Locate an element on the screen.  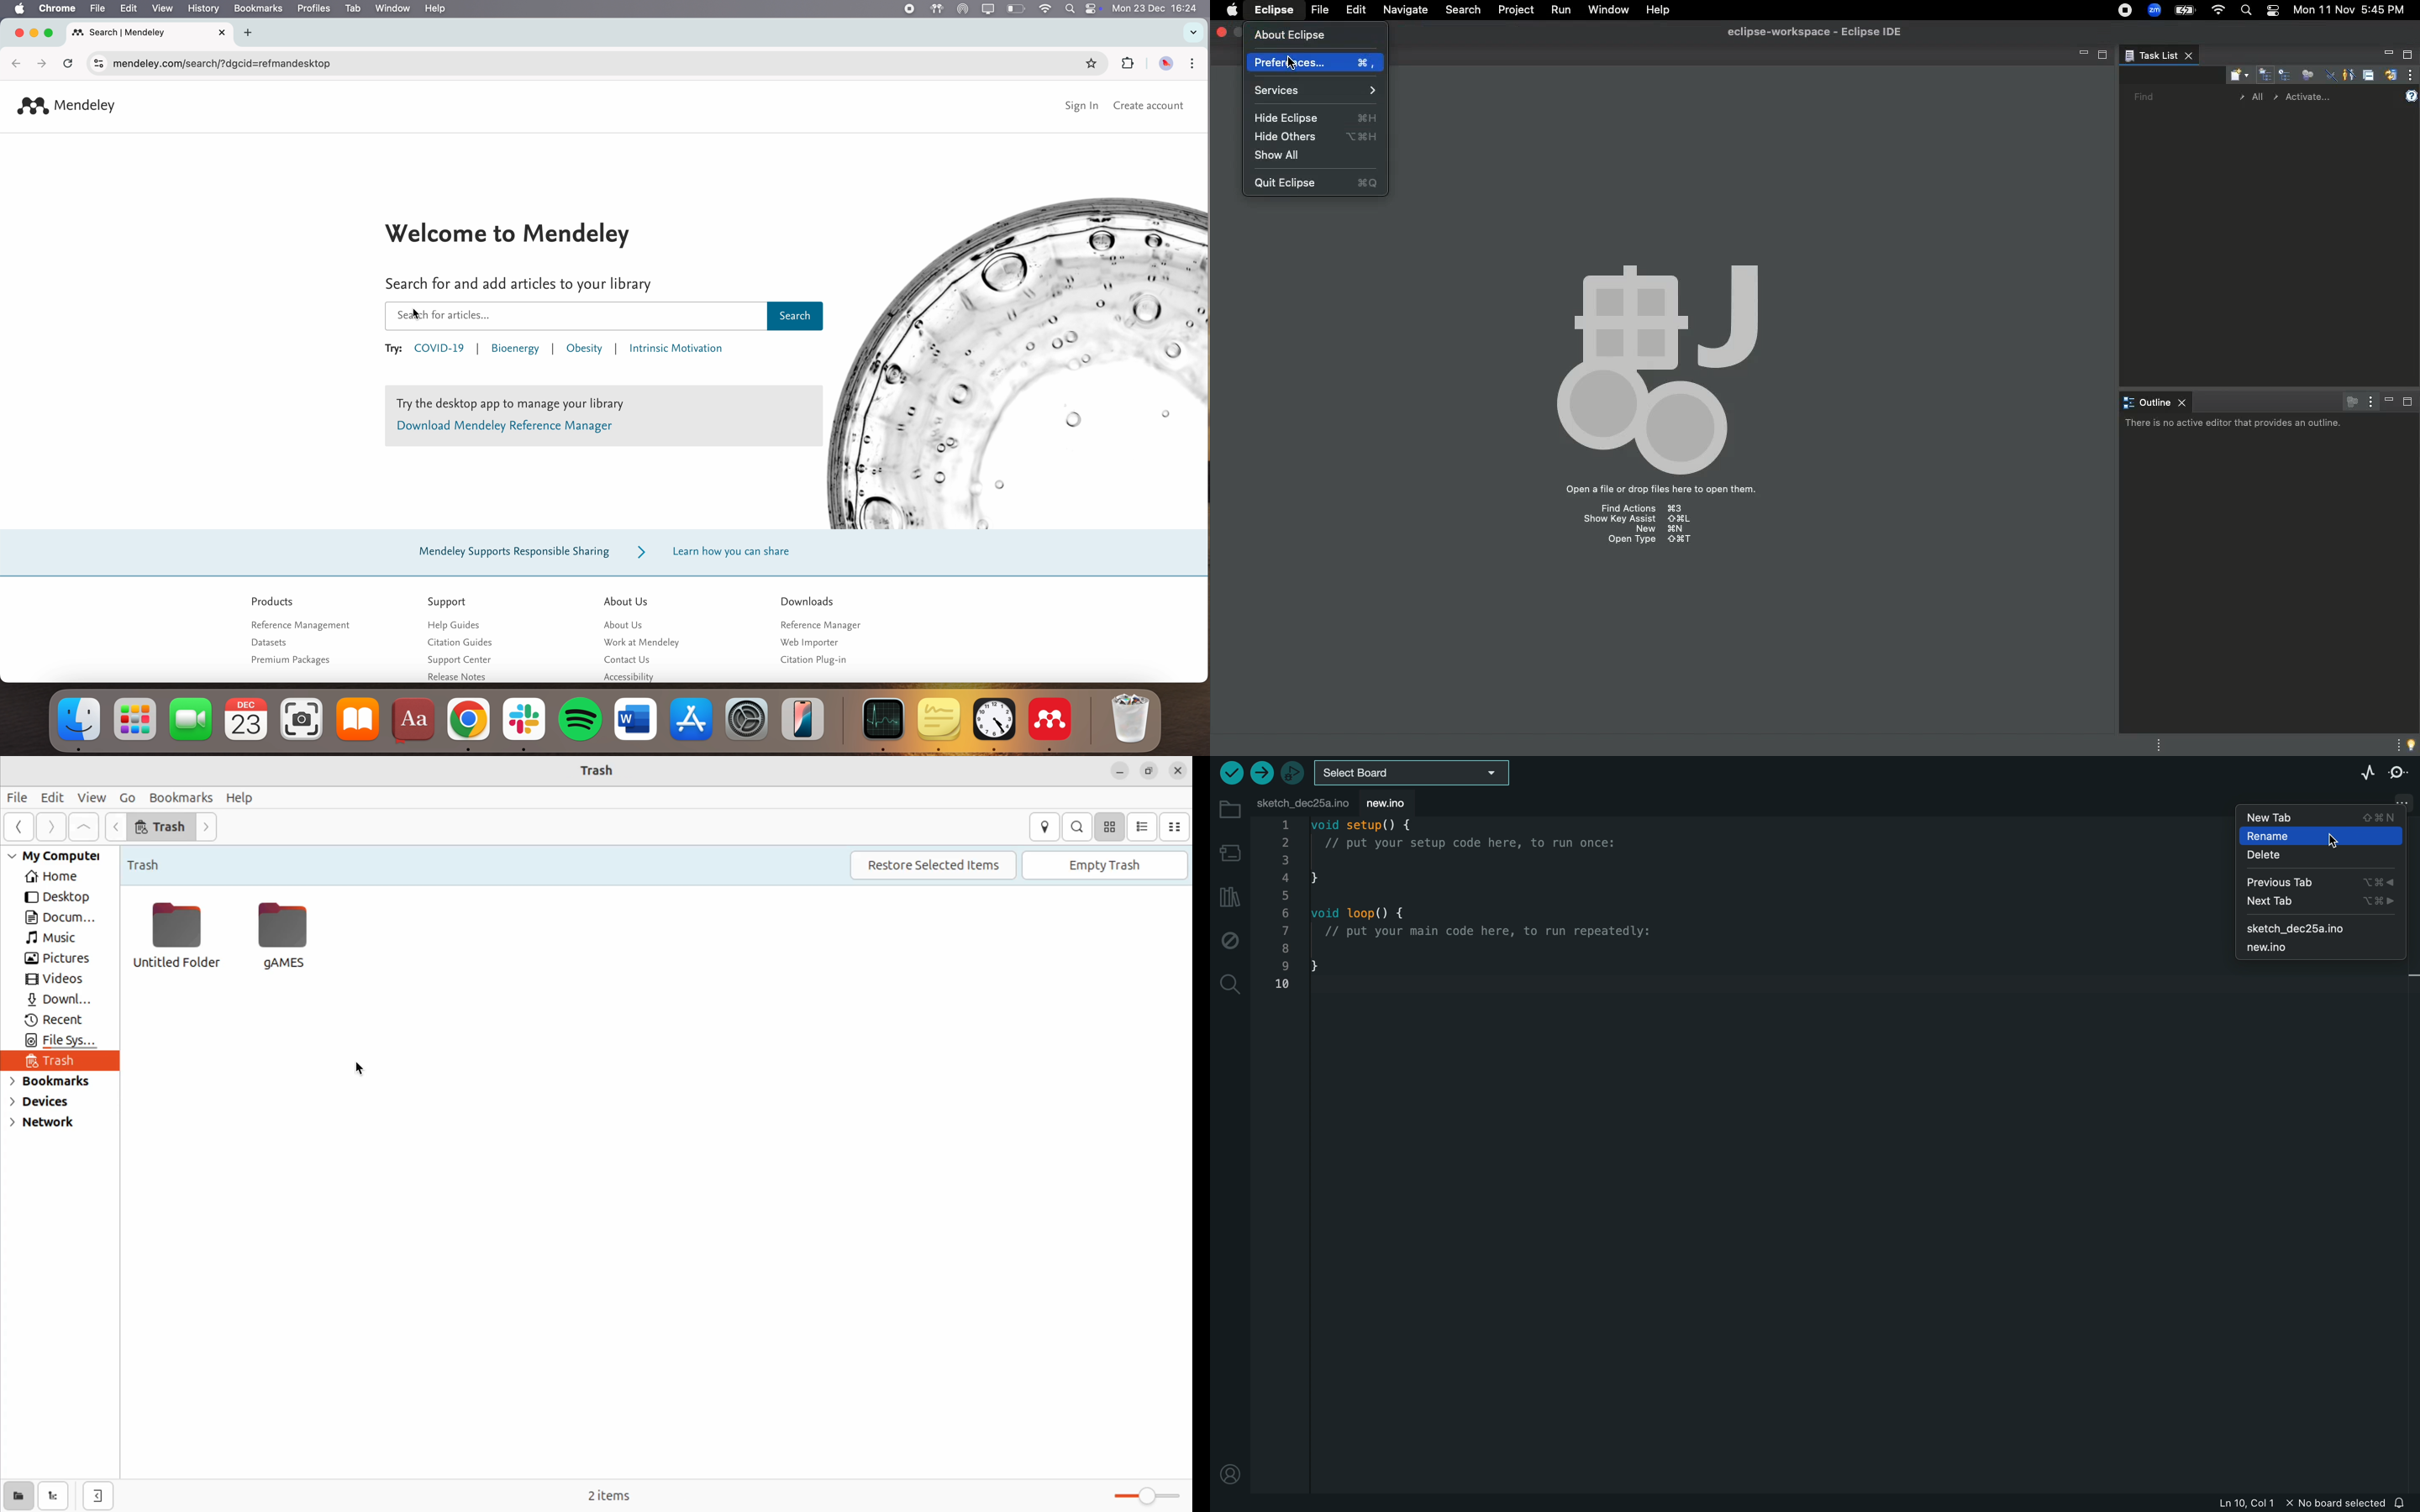
about us is located at coordinates (626, 624).